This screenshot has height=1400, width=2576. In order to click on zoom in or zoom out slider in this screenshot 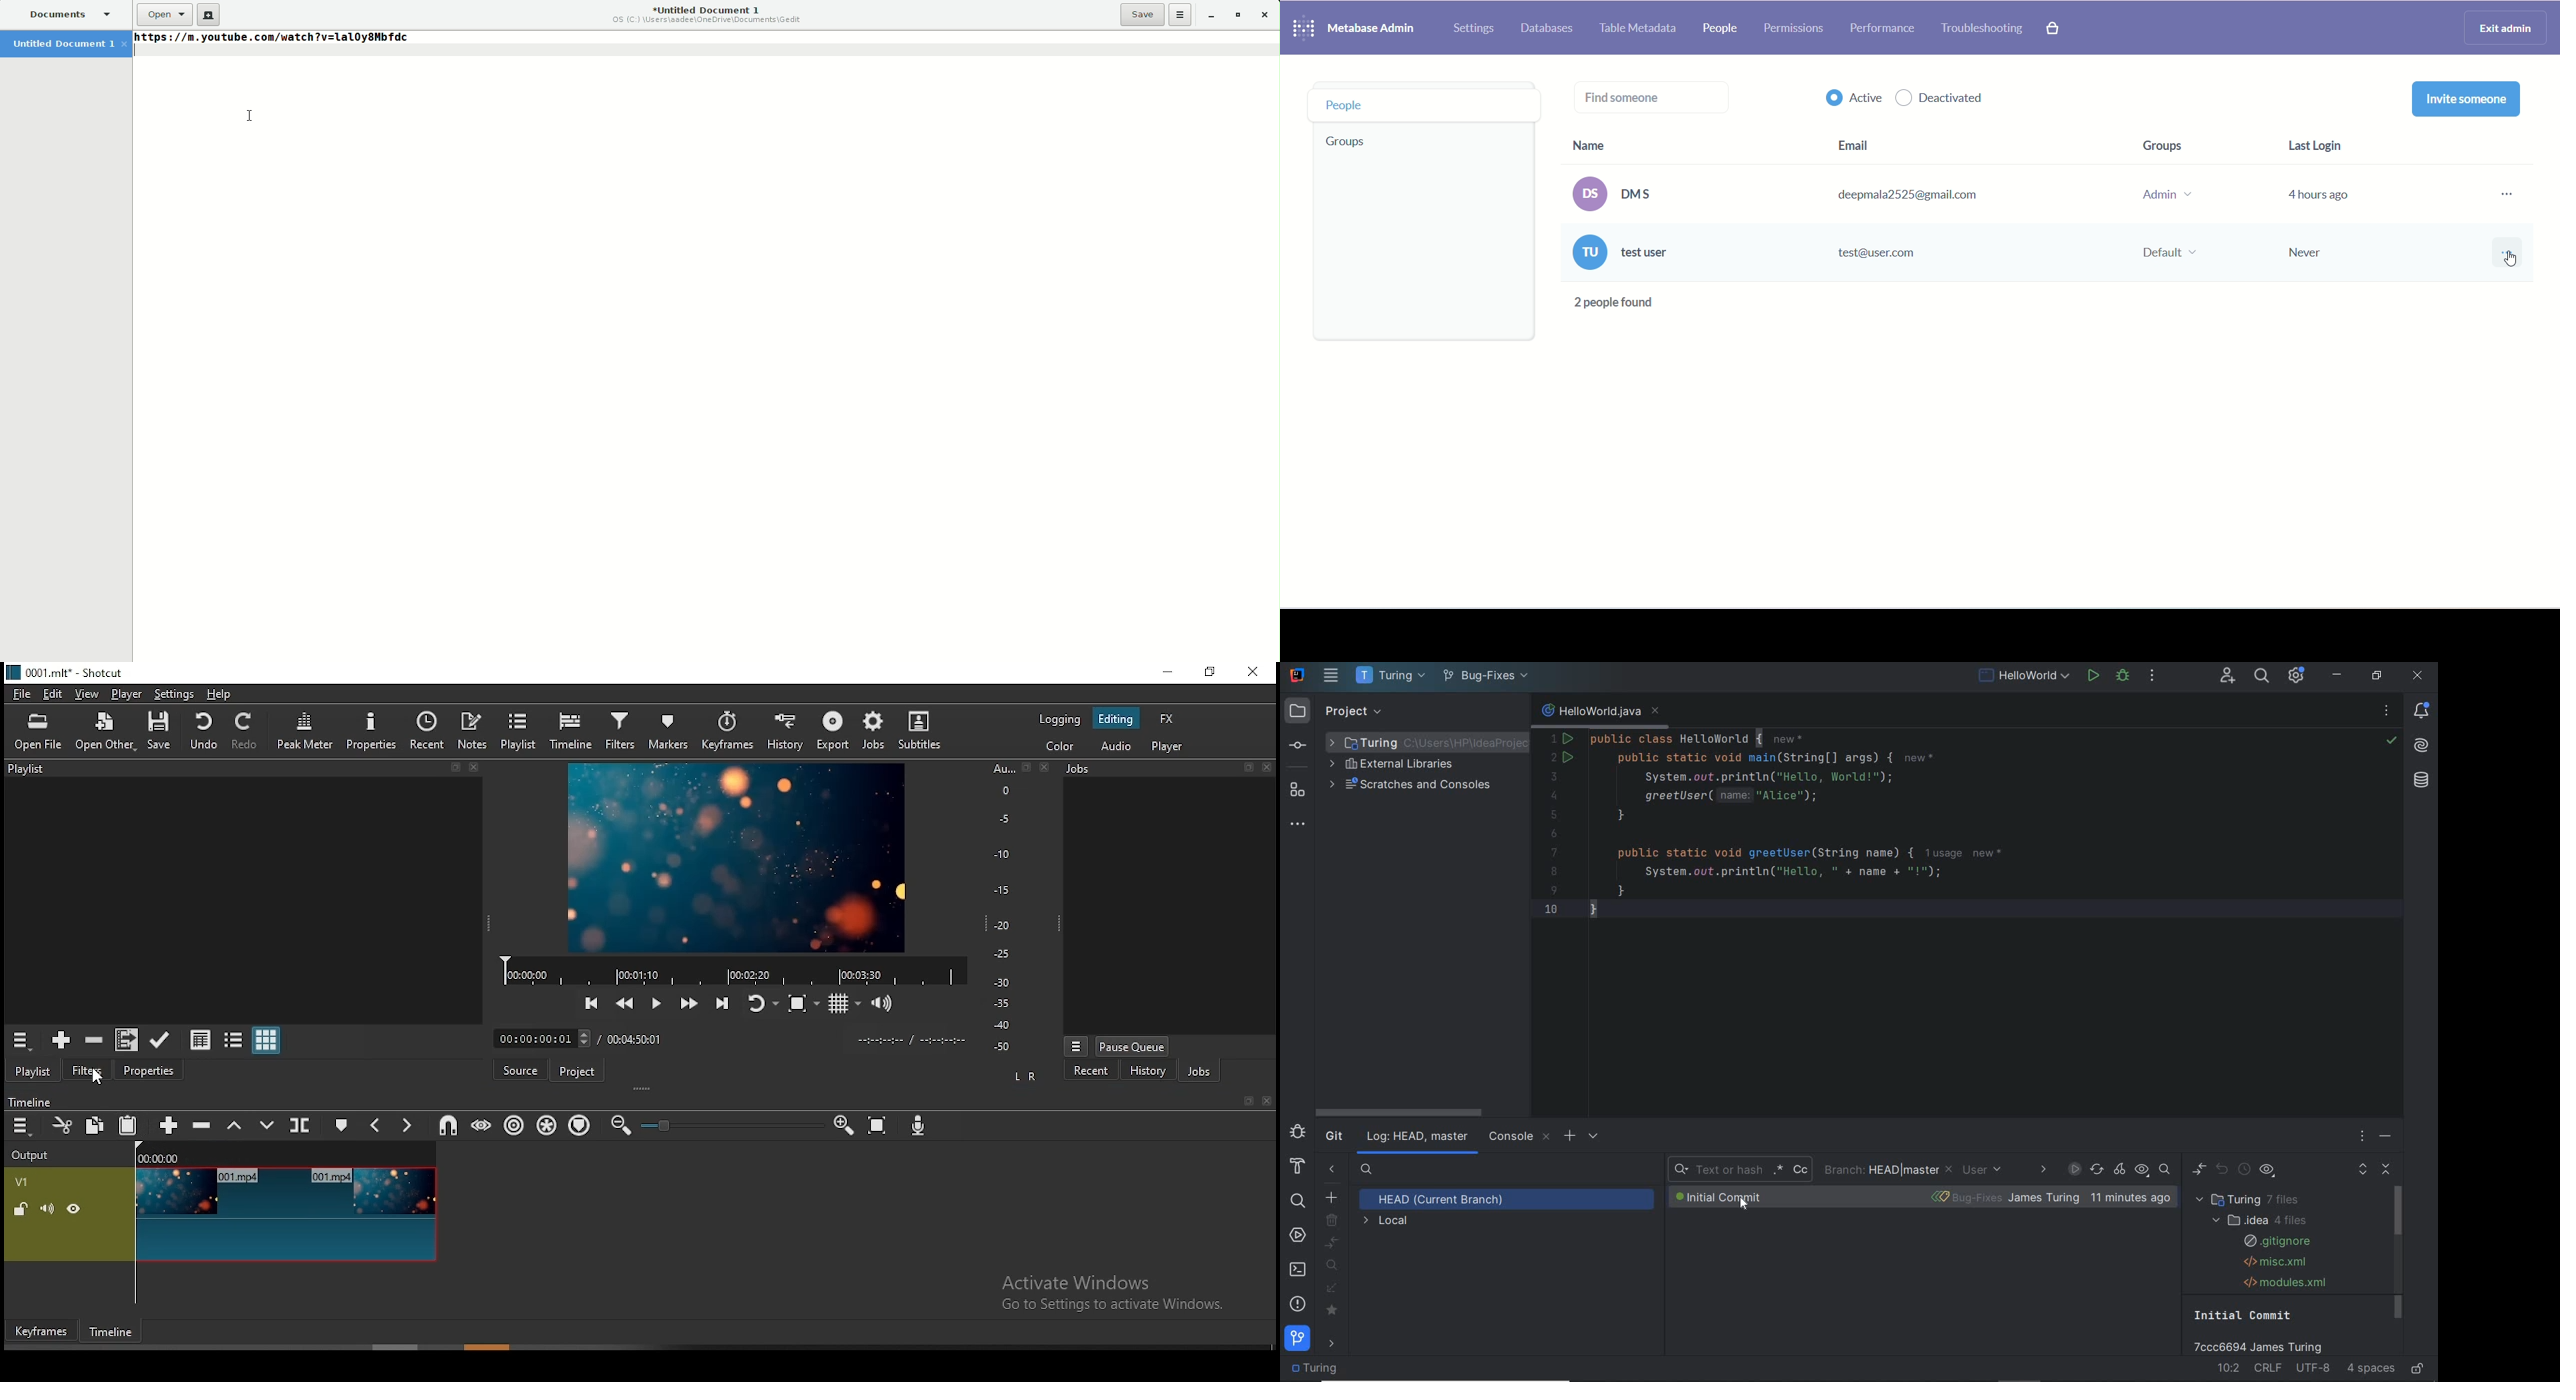, I will do `click(731, 1124)`.